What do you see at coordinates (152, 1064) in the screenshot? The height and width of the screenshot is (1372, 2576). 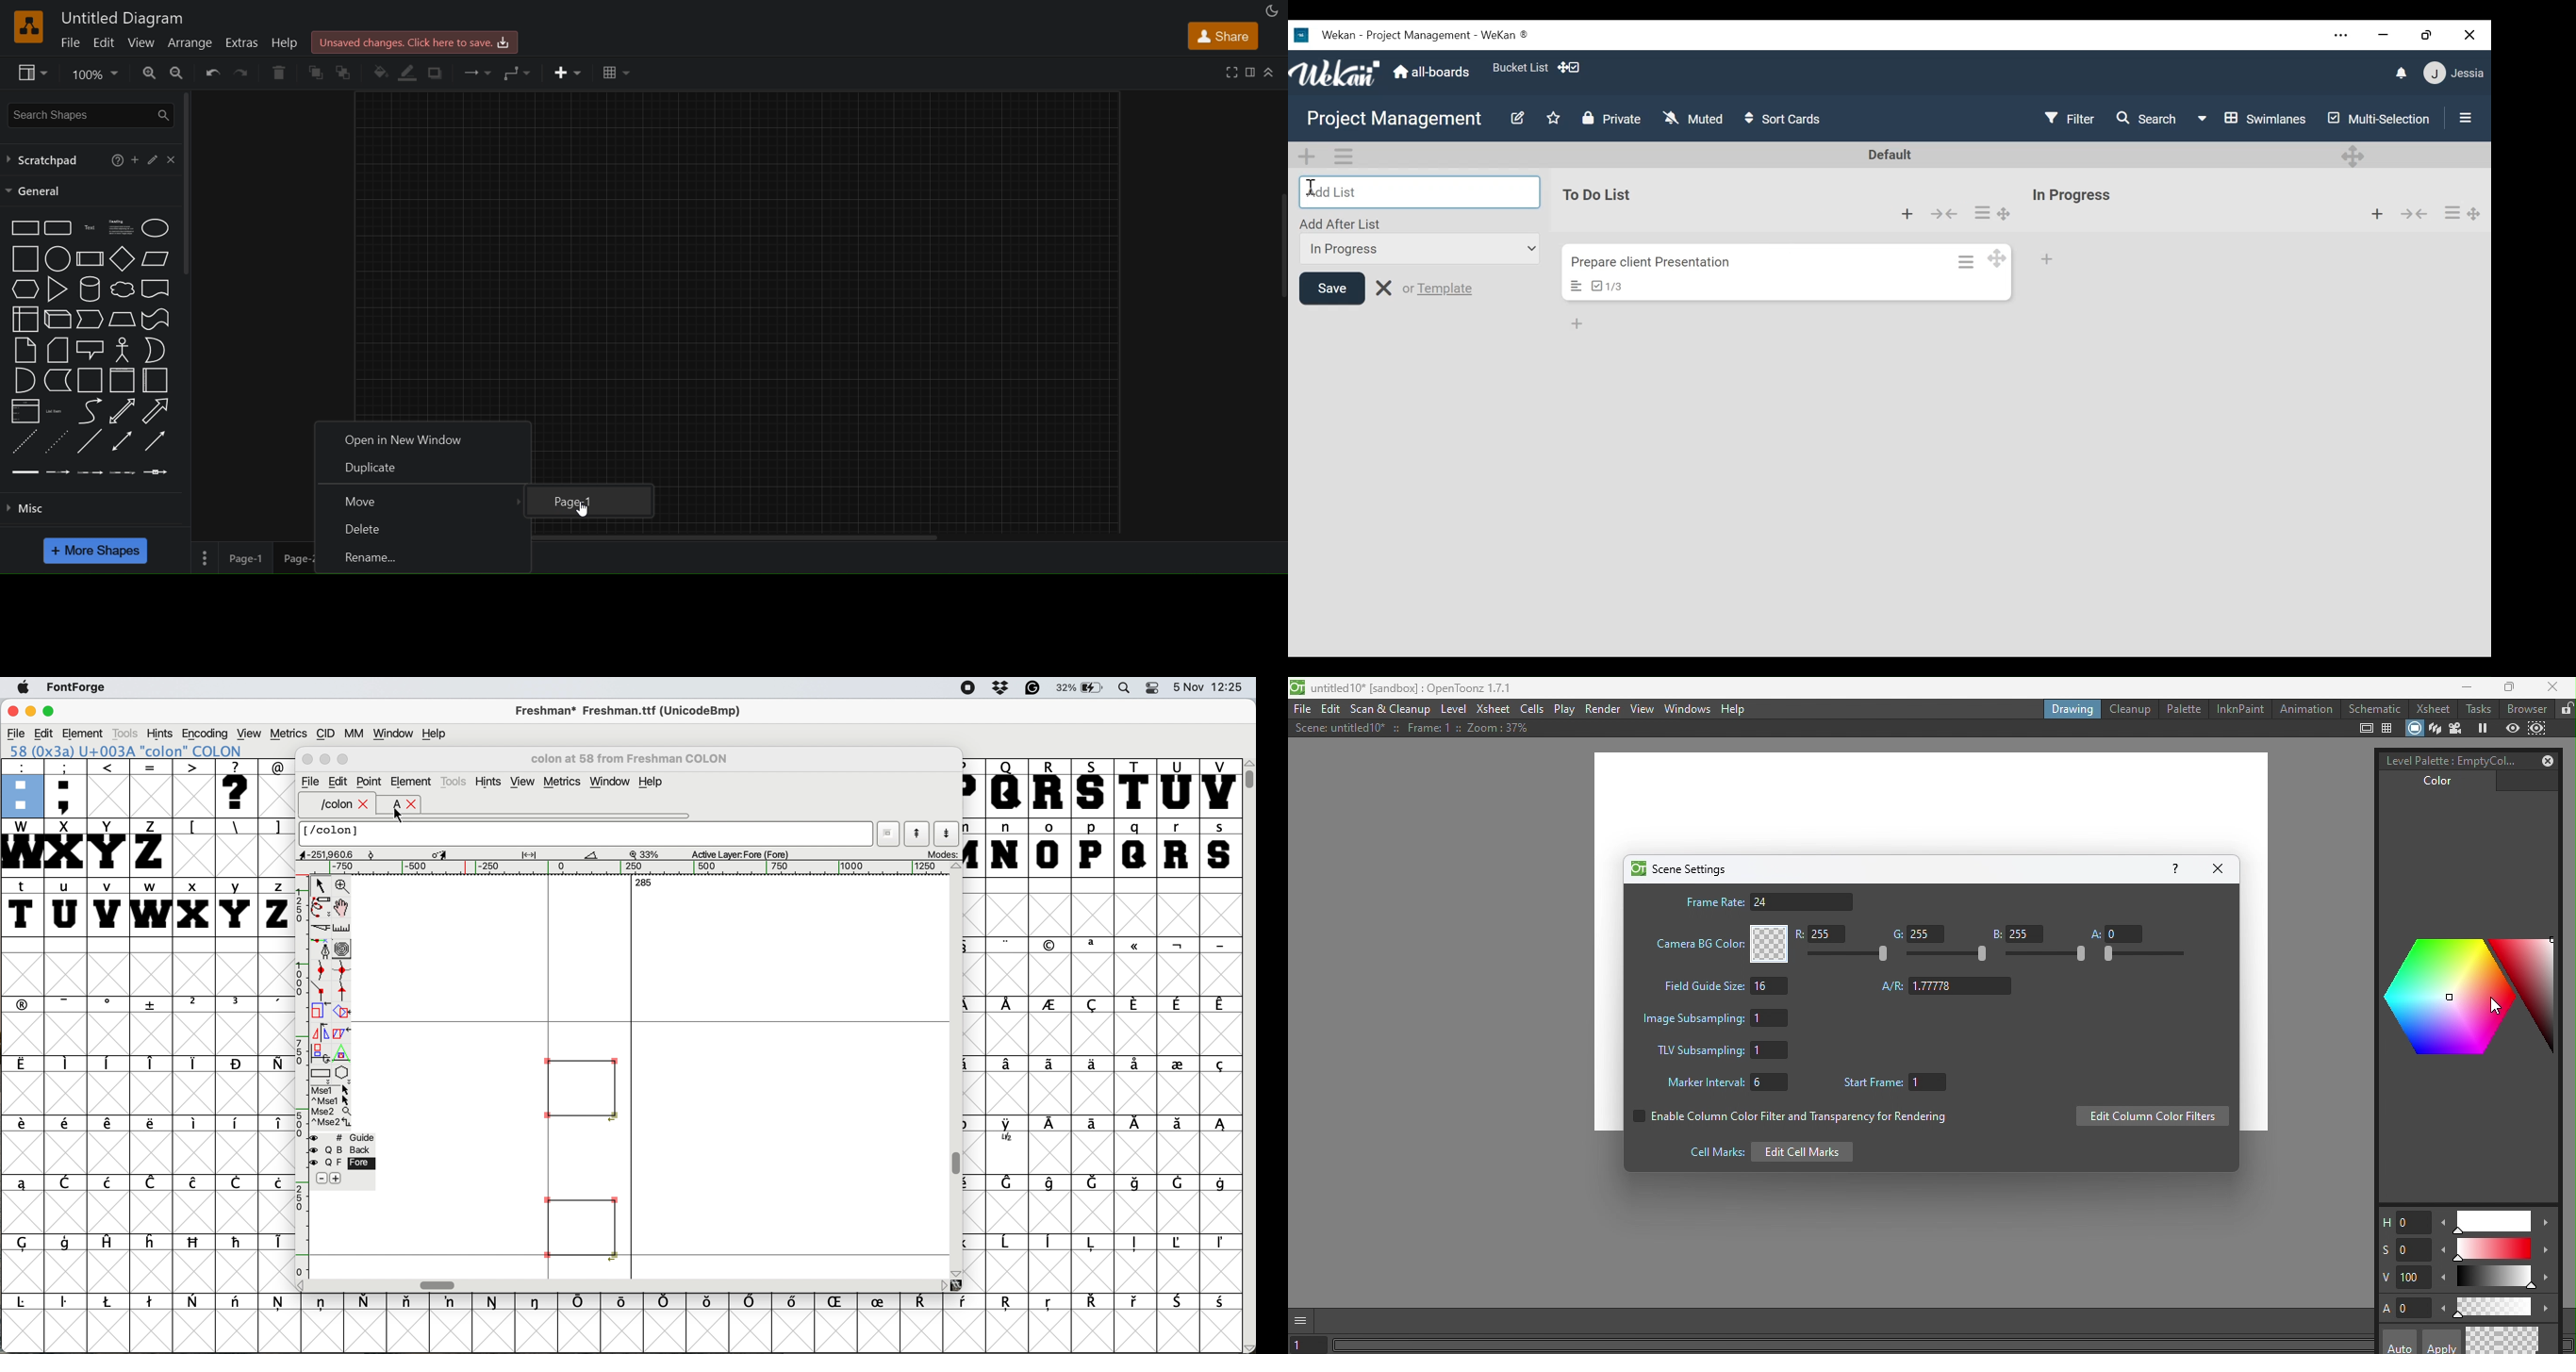 I see `symbol` at bounding box center [152, 1064].